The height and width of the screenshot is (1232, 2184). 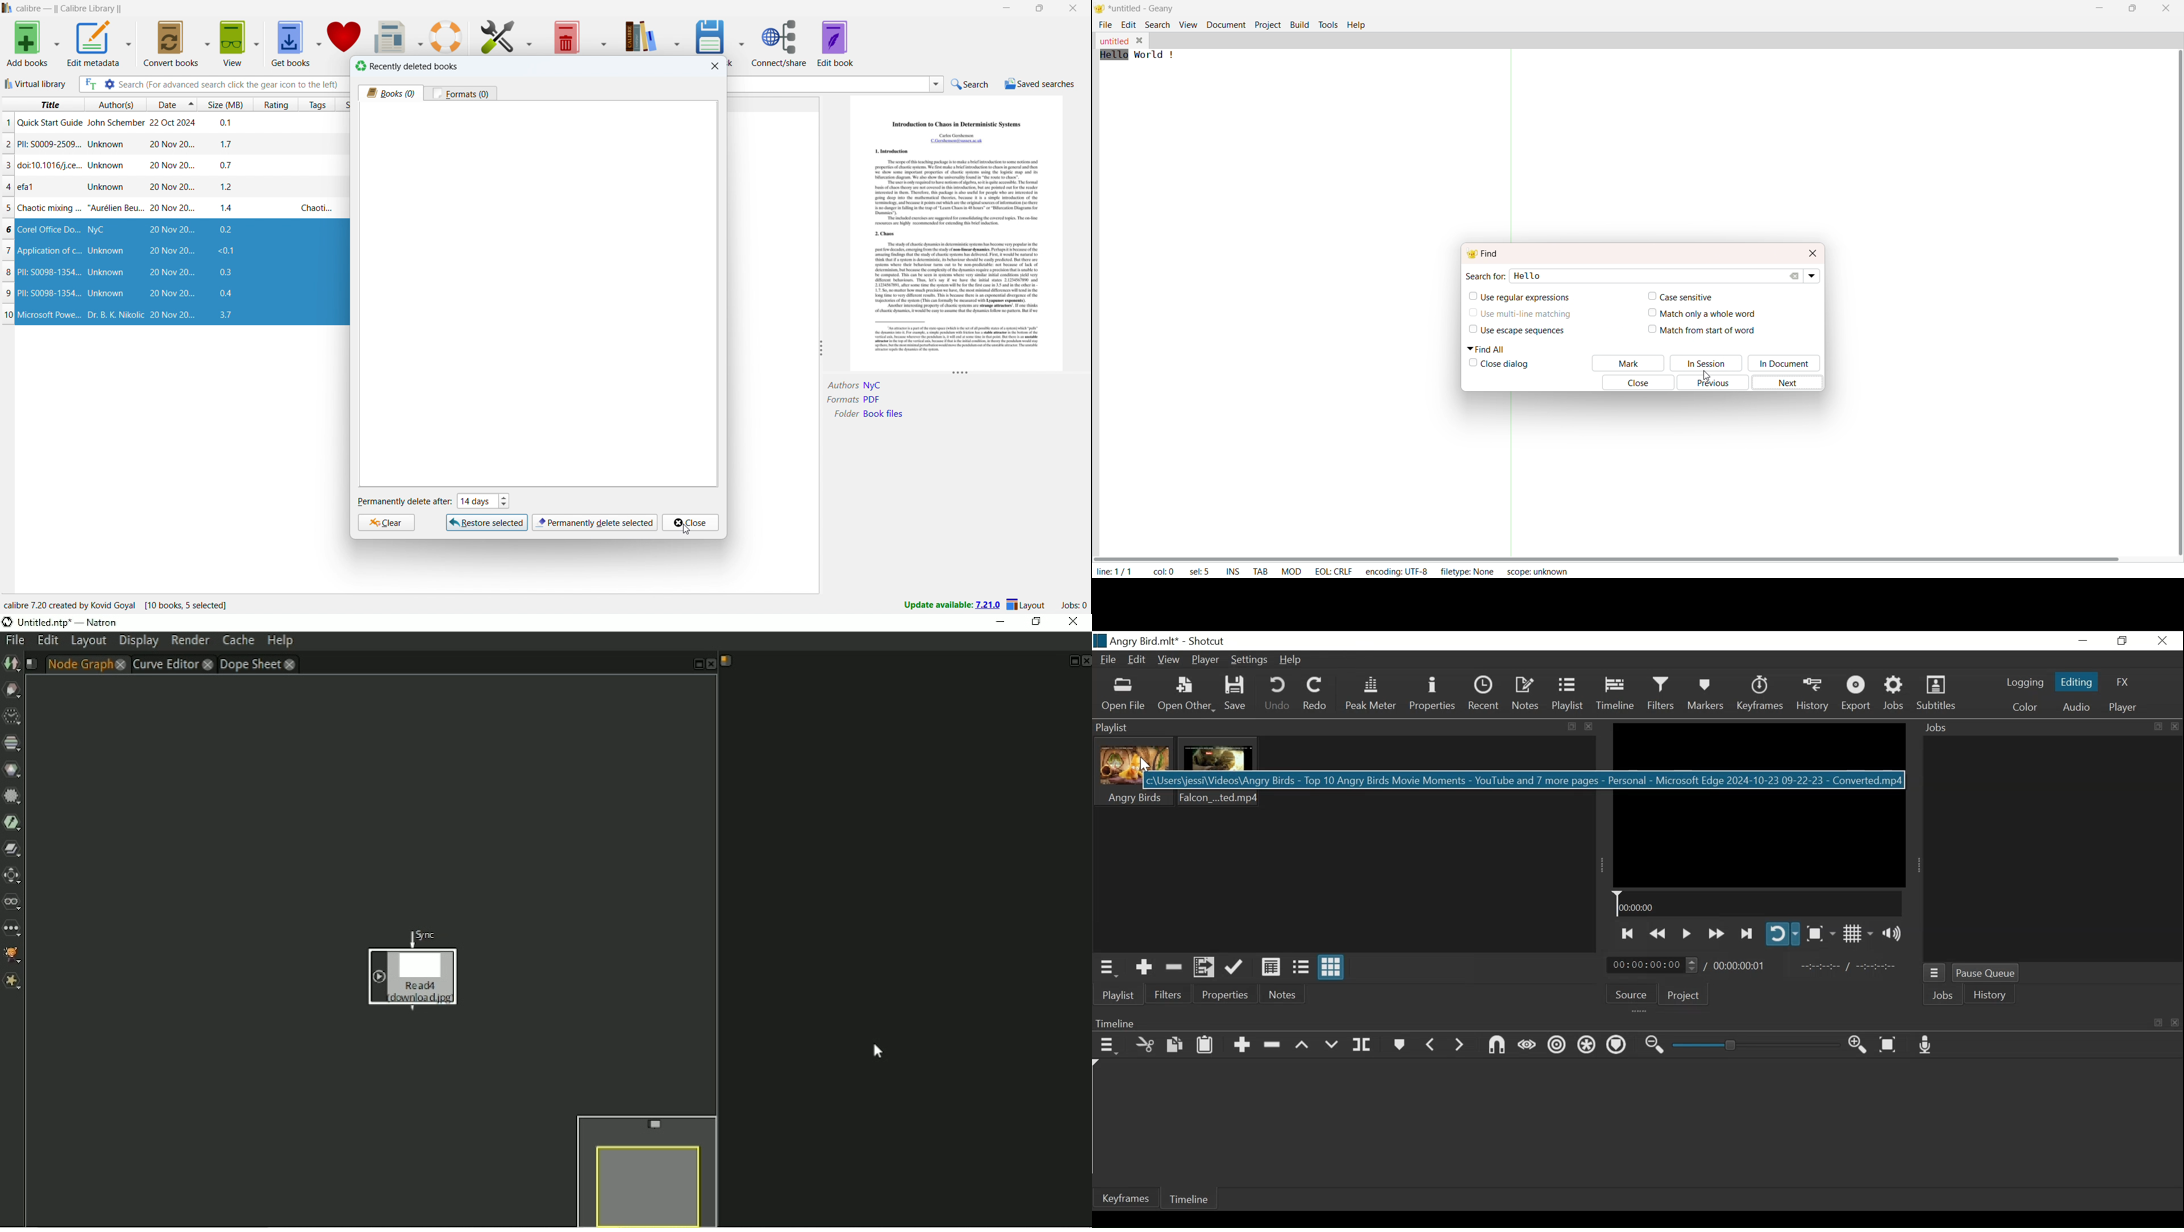 What do you see at coordinates (1525, 1044) in the screenshot?
I see `Scrub while dragging` at bounding box center [1525, 1044].